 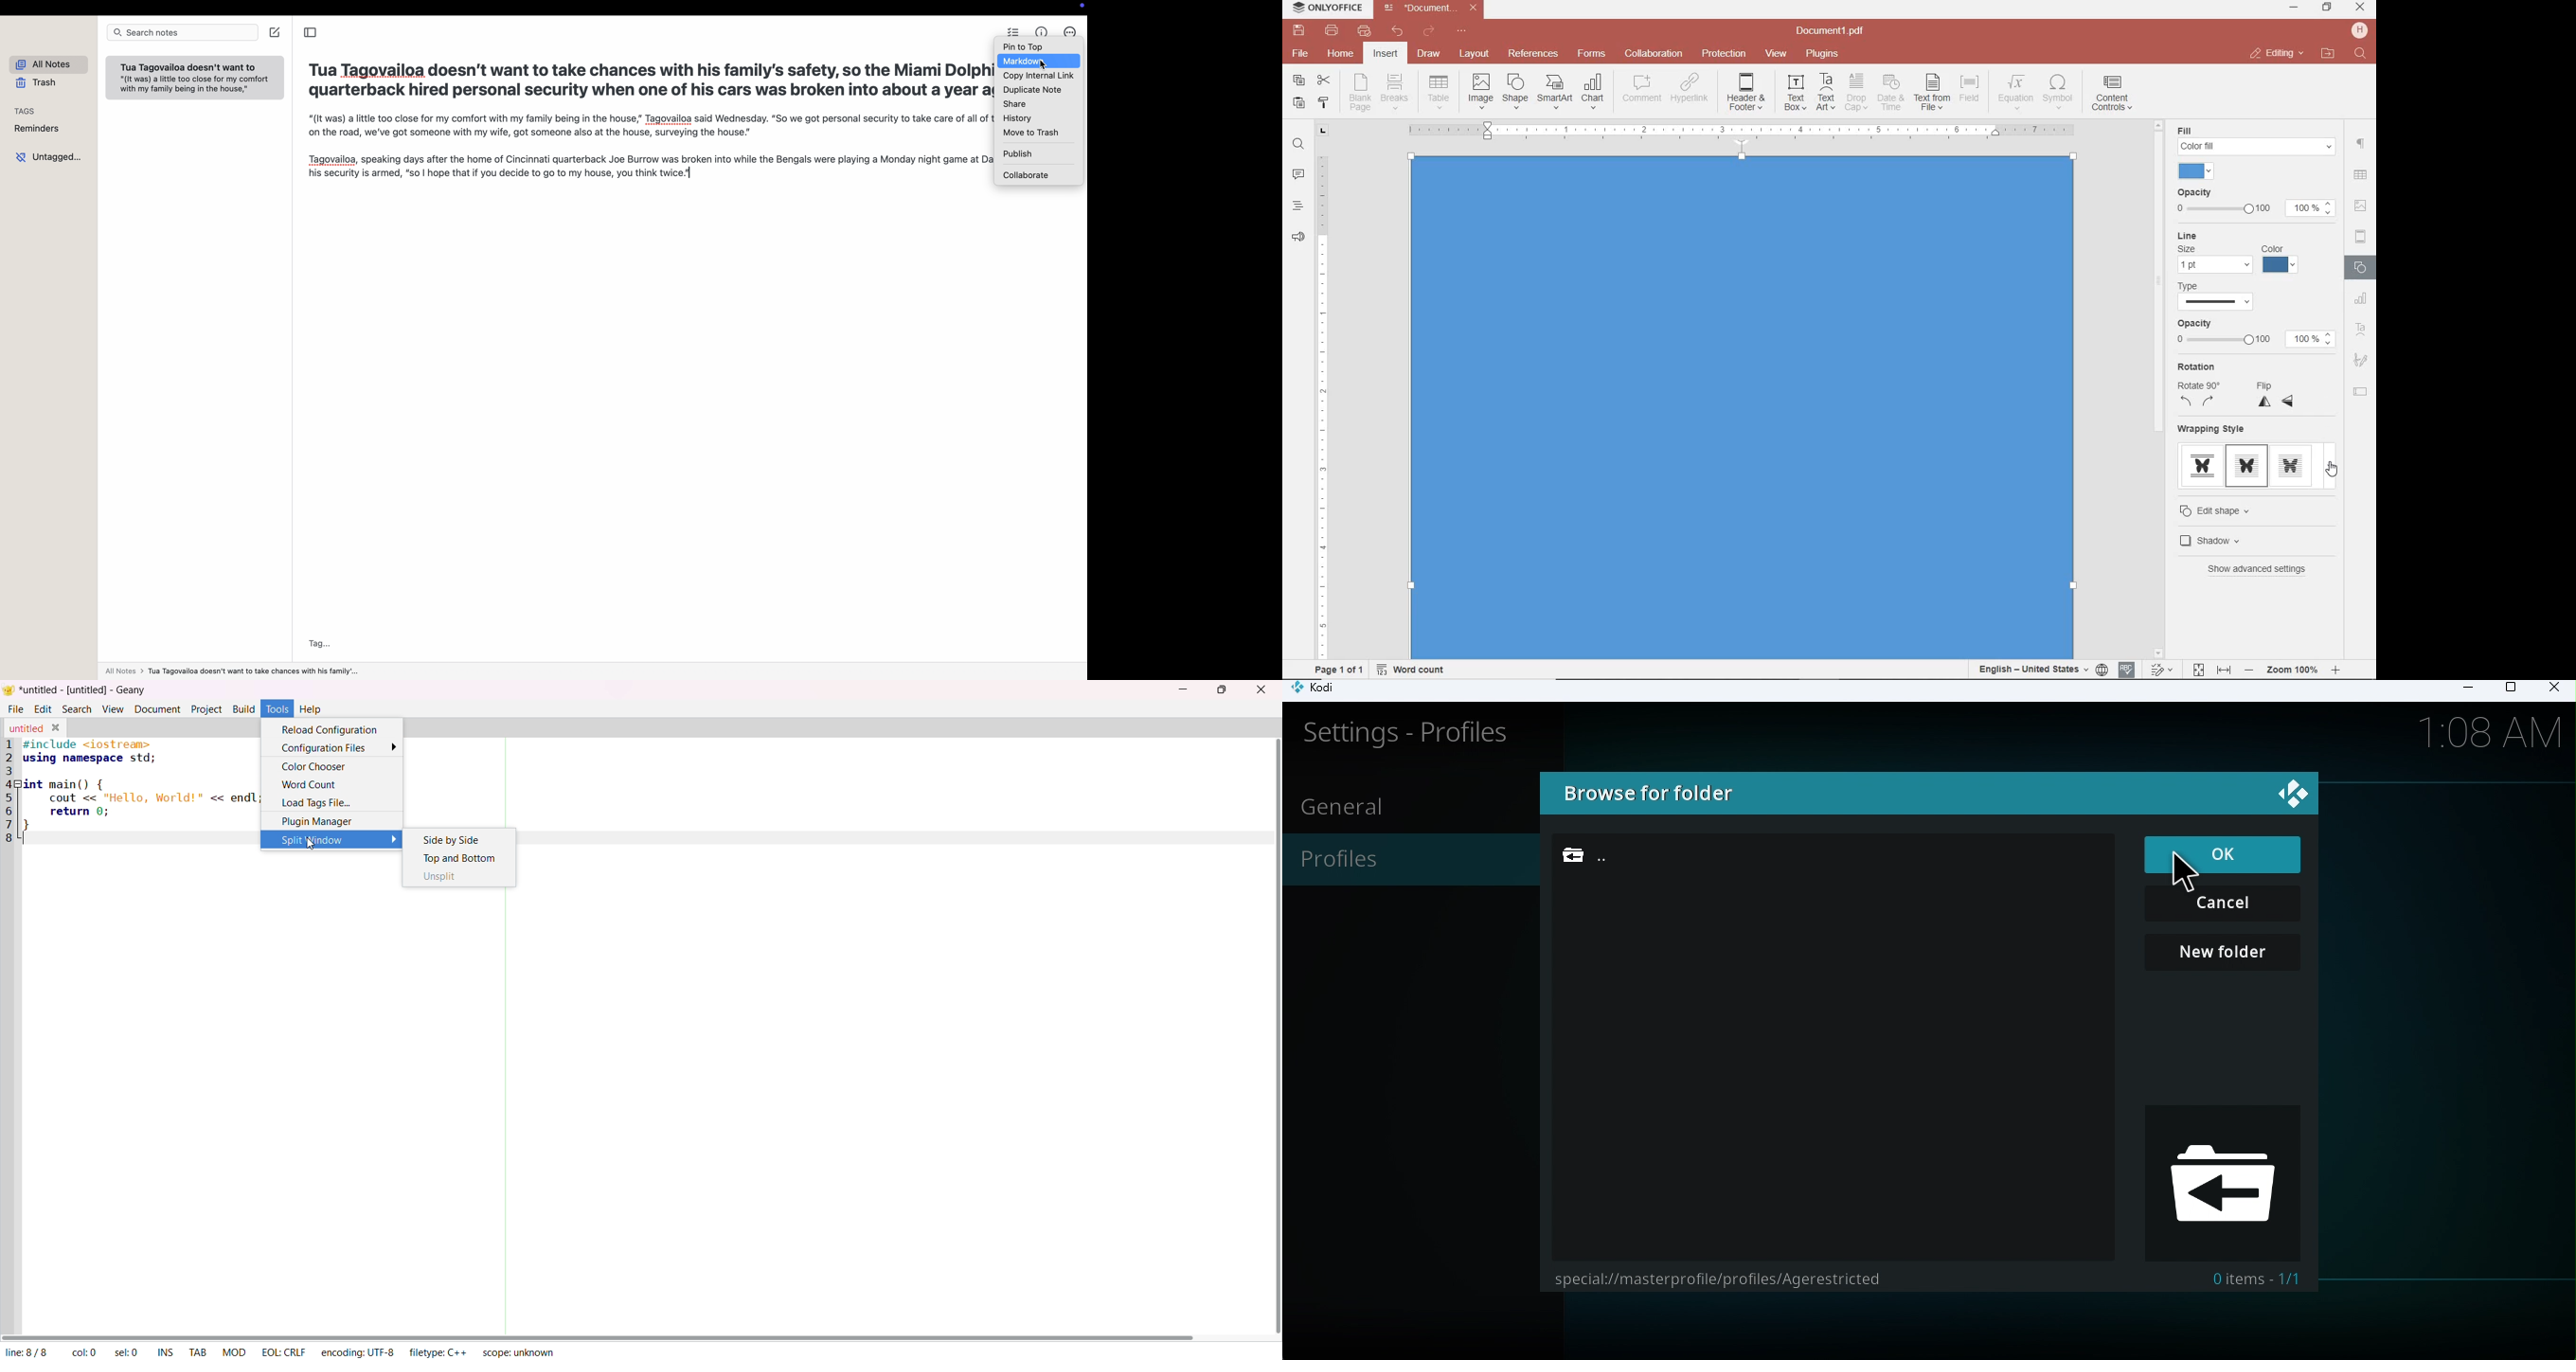 What do you see at coordinates (320, 643) in the screenshot?
I see `tag` at bounding box center [320, 643].